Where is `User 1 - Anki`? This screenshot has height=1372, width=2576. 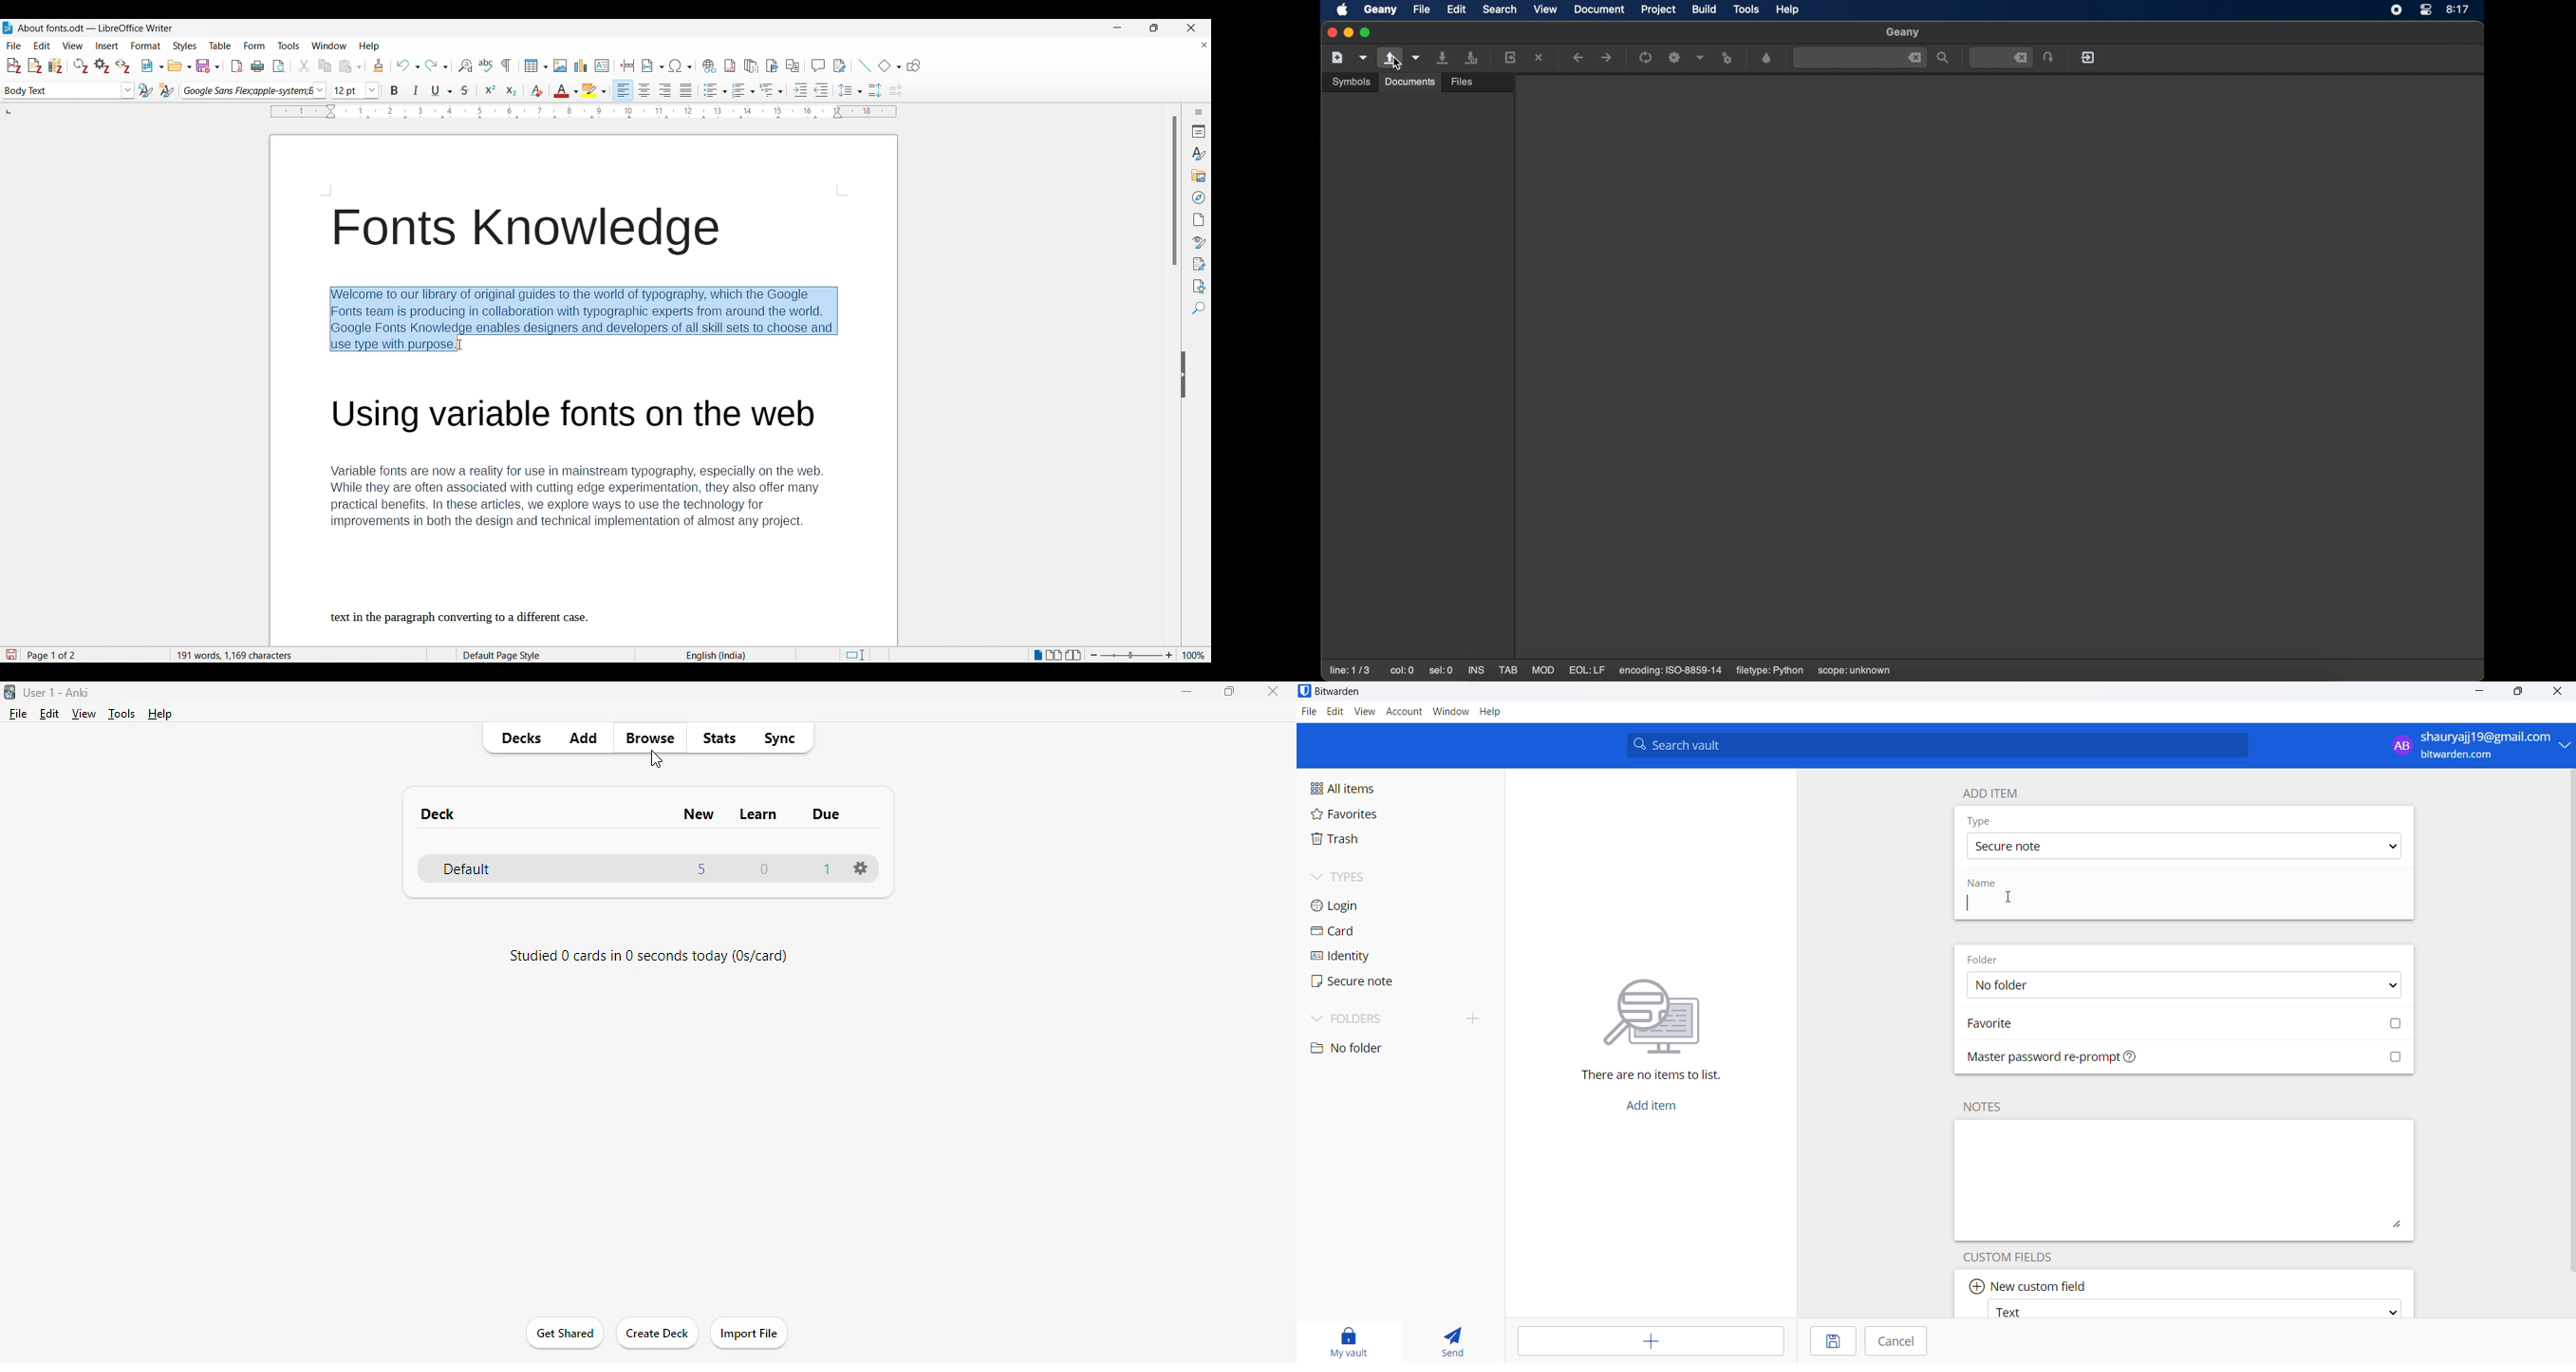
User 1 - Anki is located at coordinates (56, 692).